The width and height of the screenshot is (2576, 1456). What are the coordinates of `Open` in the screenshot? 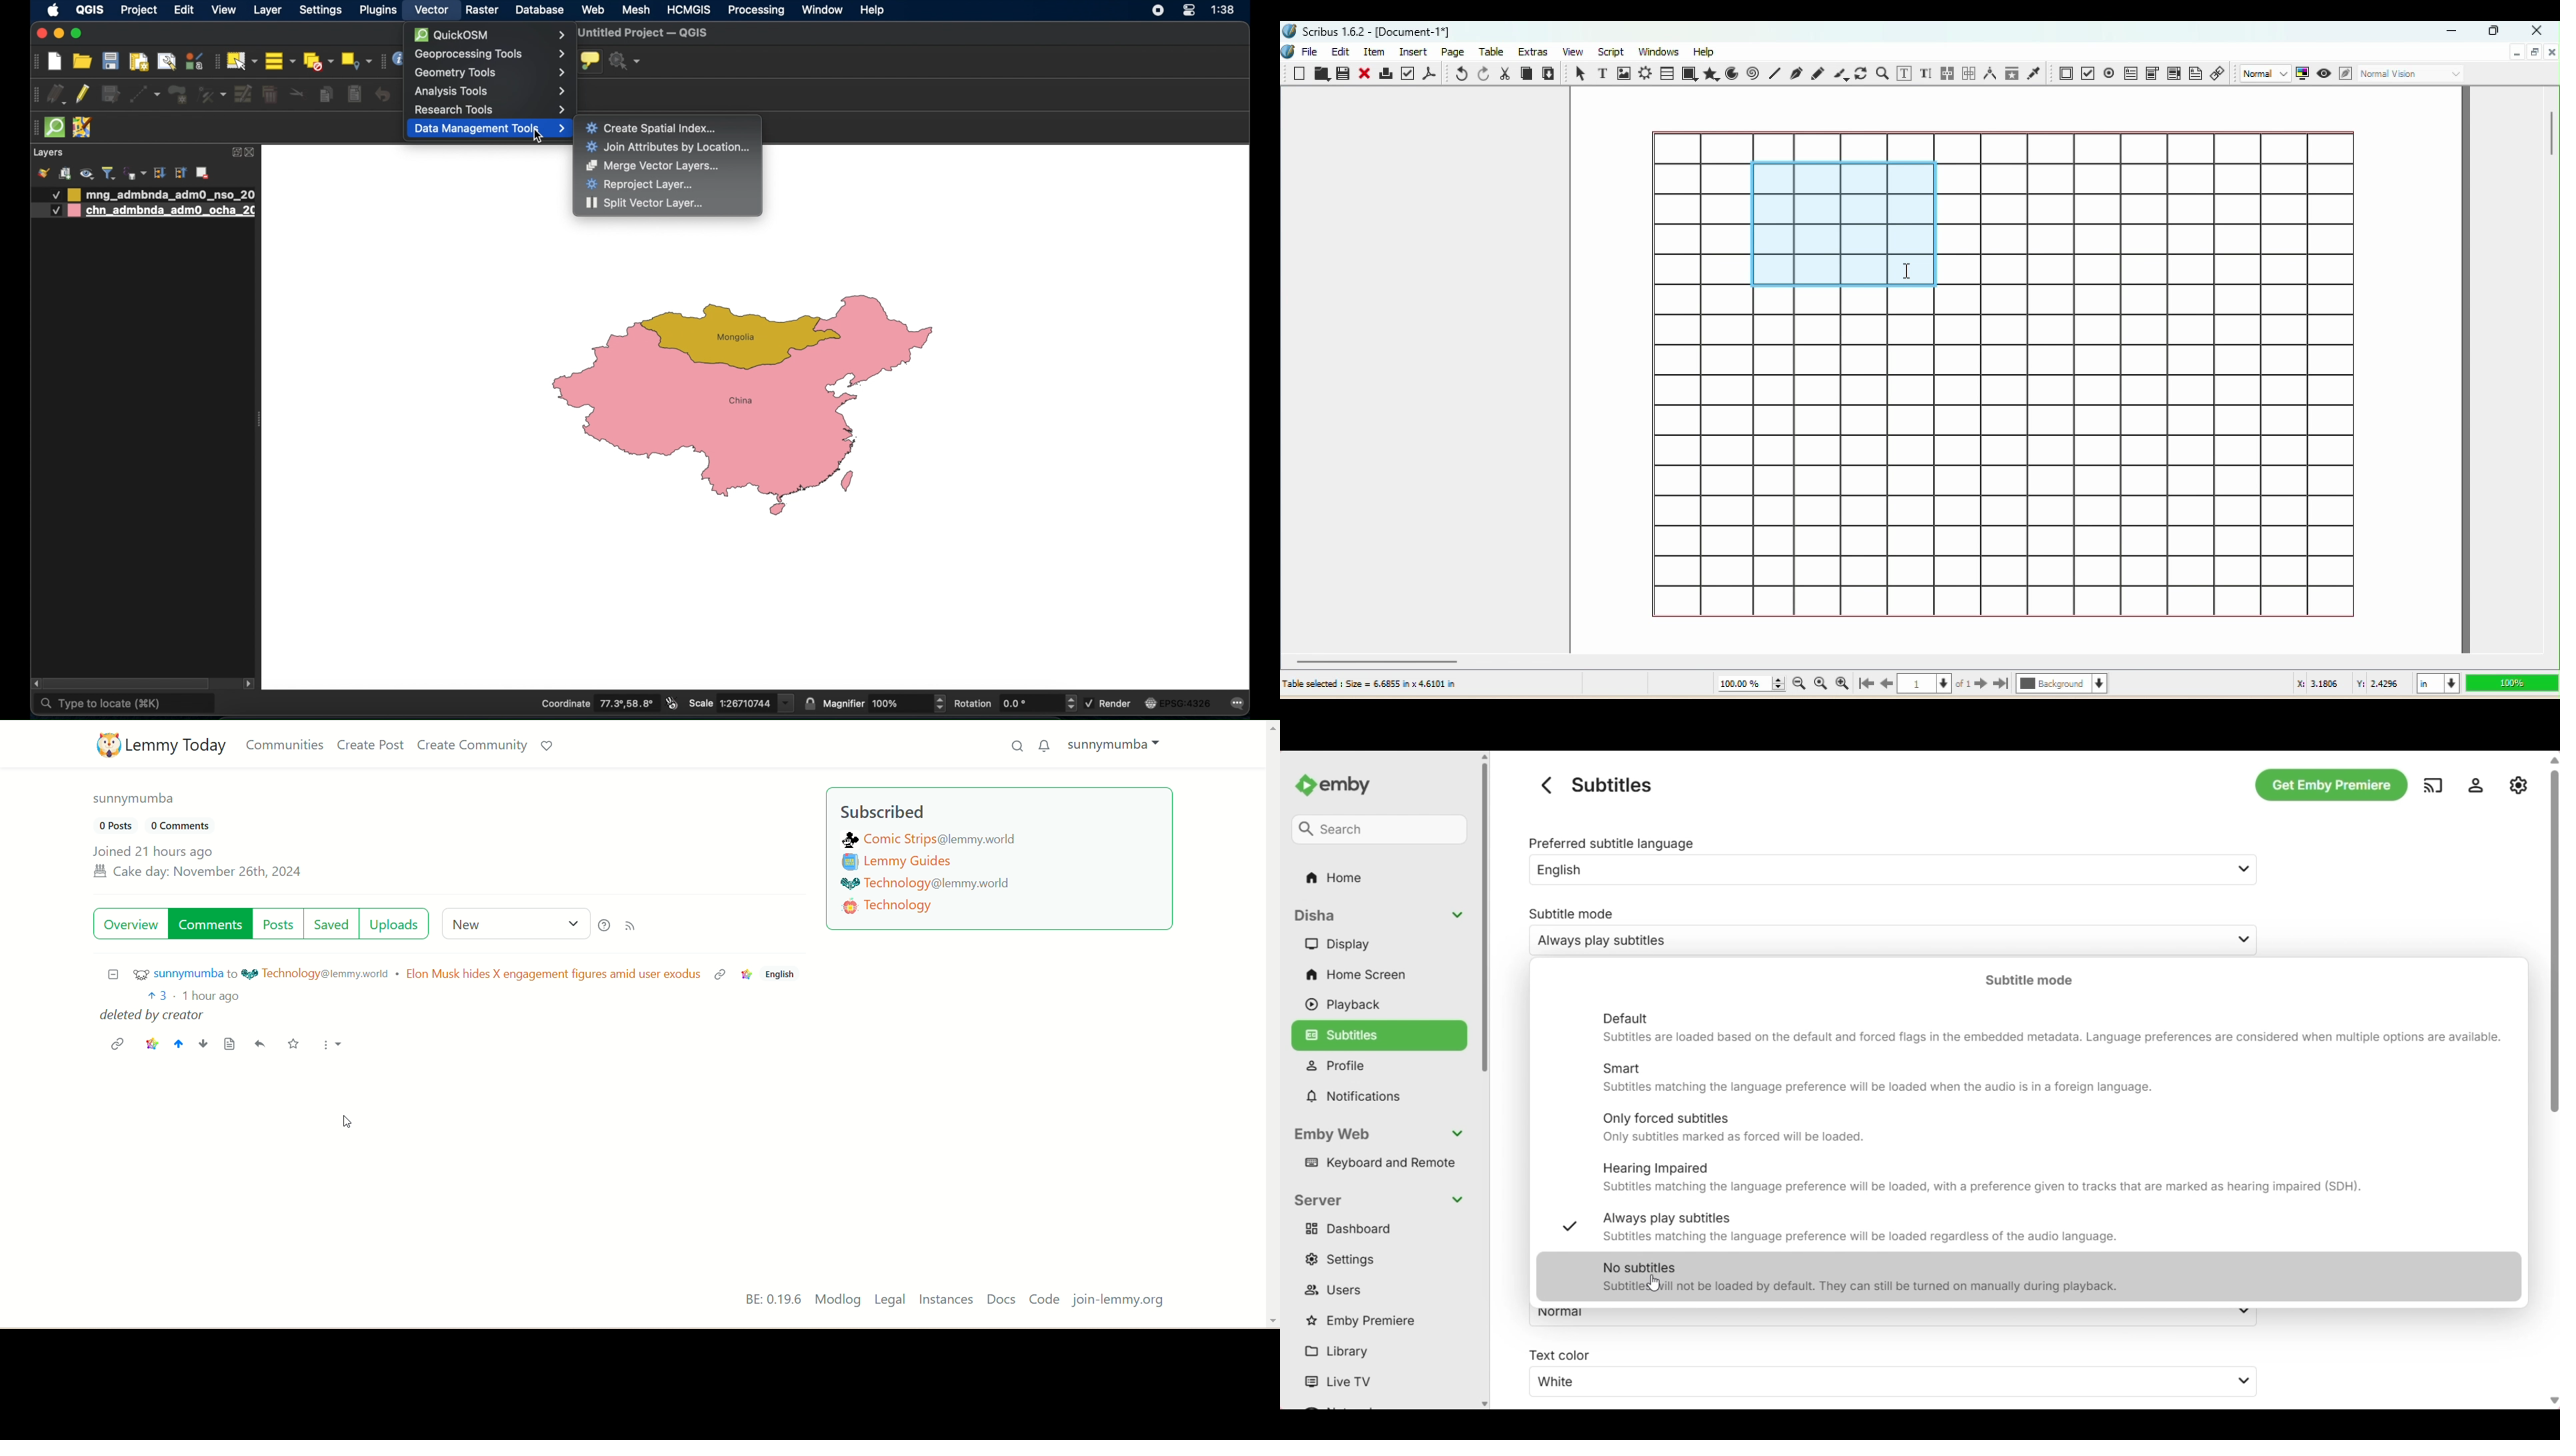 It's located at (1321, 75).